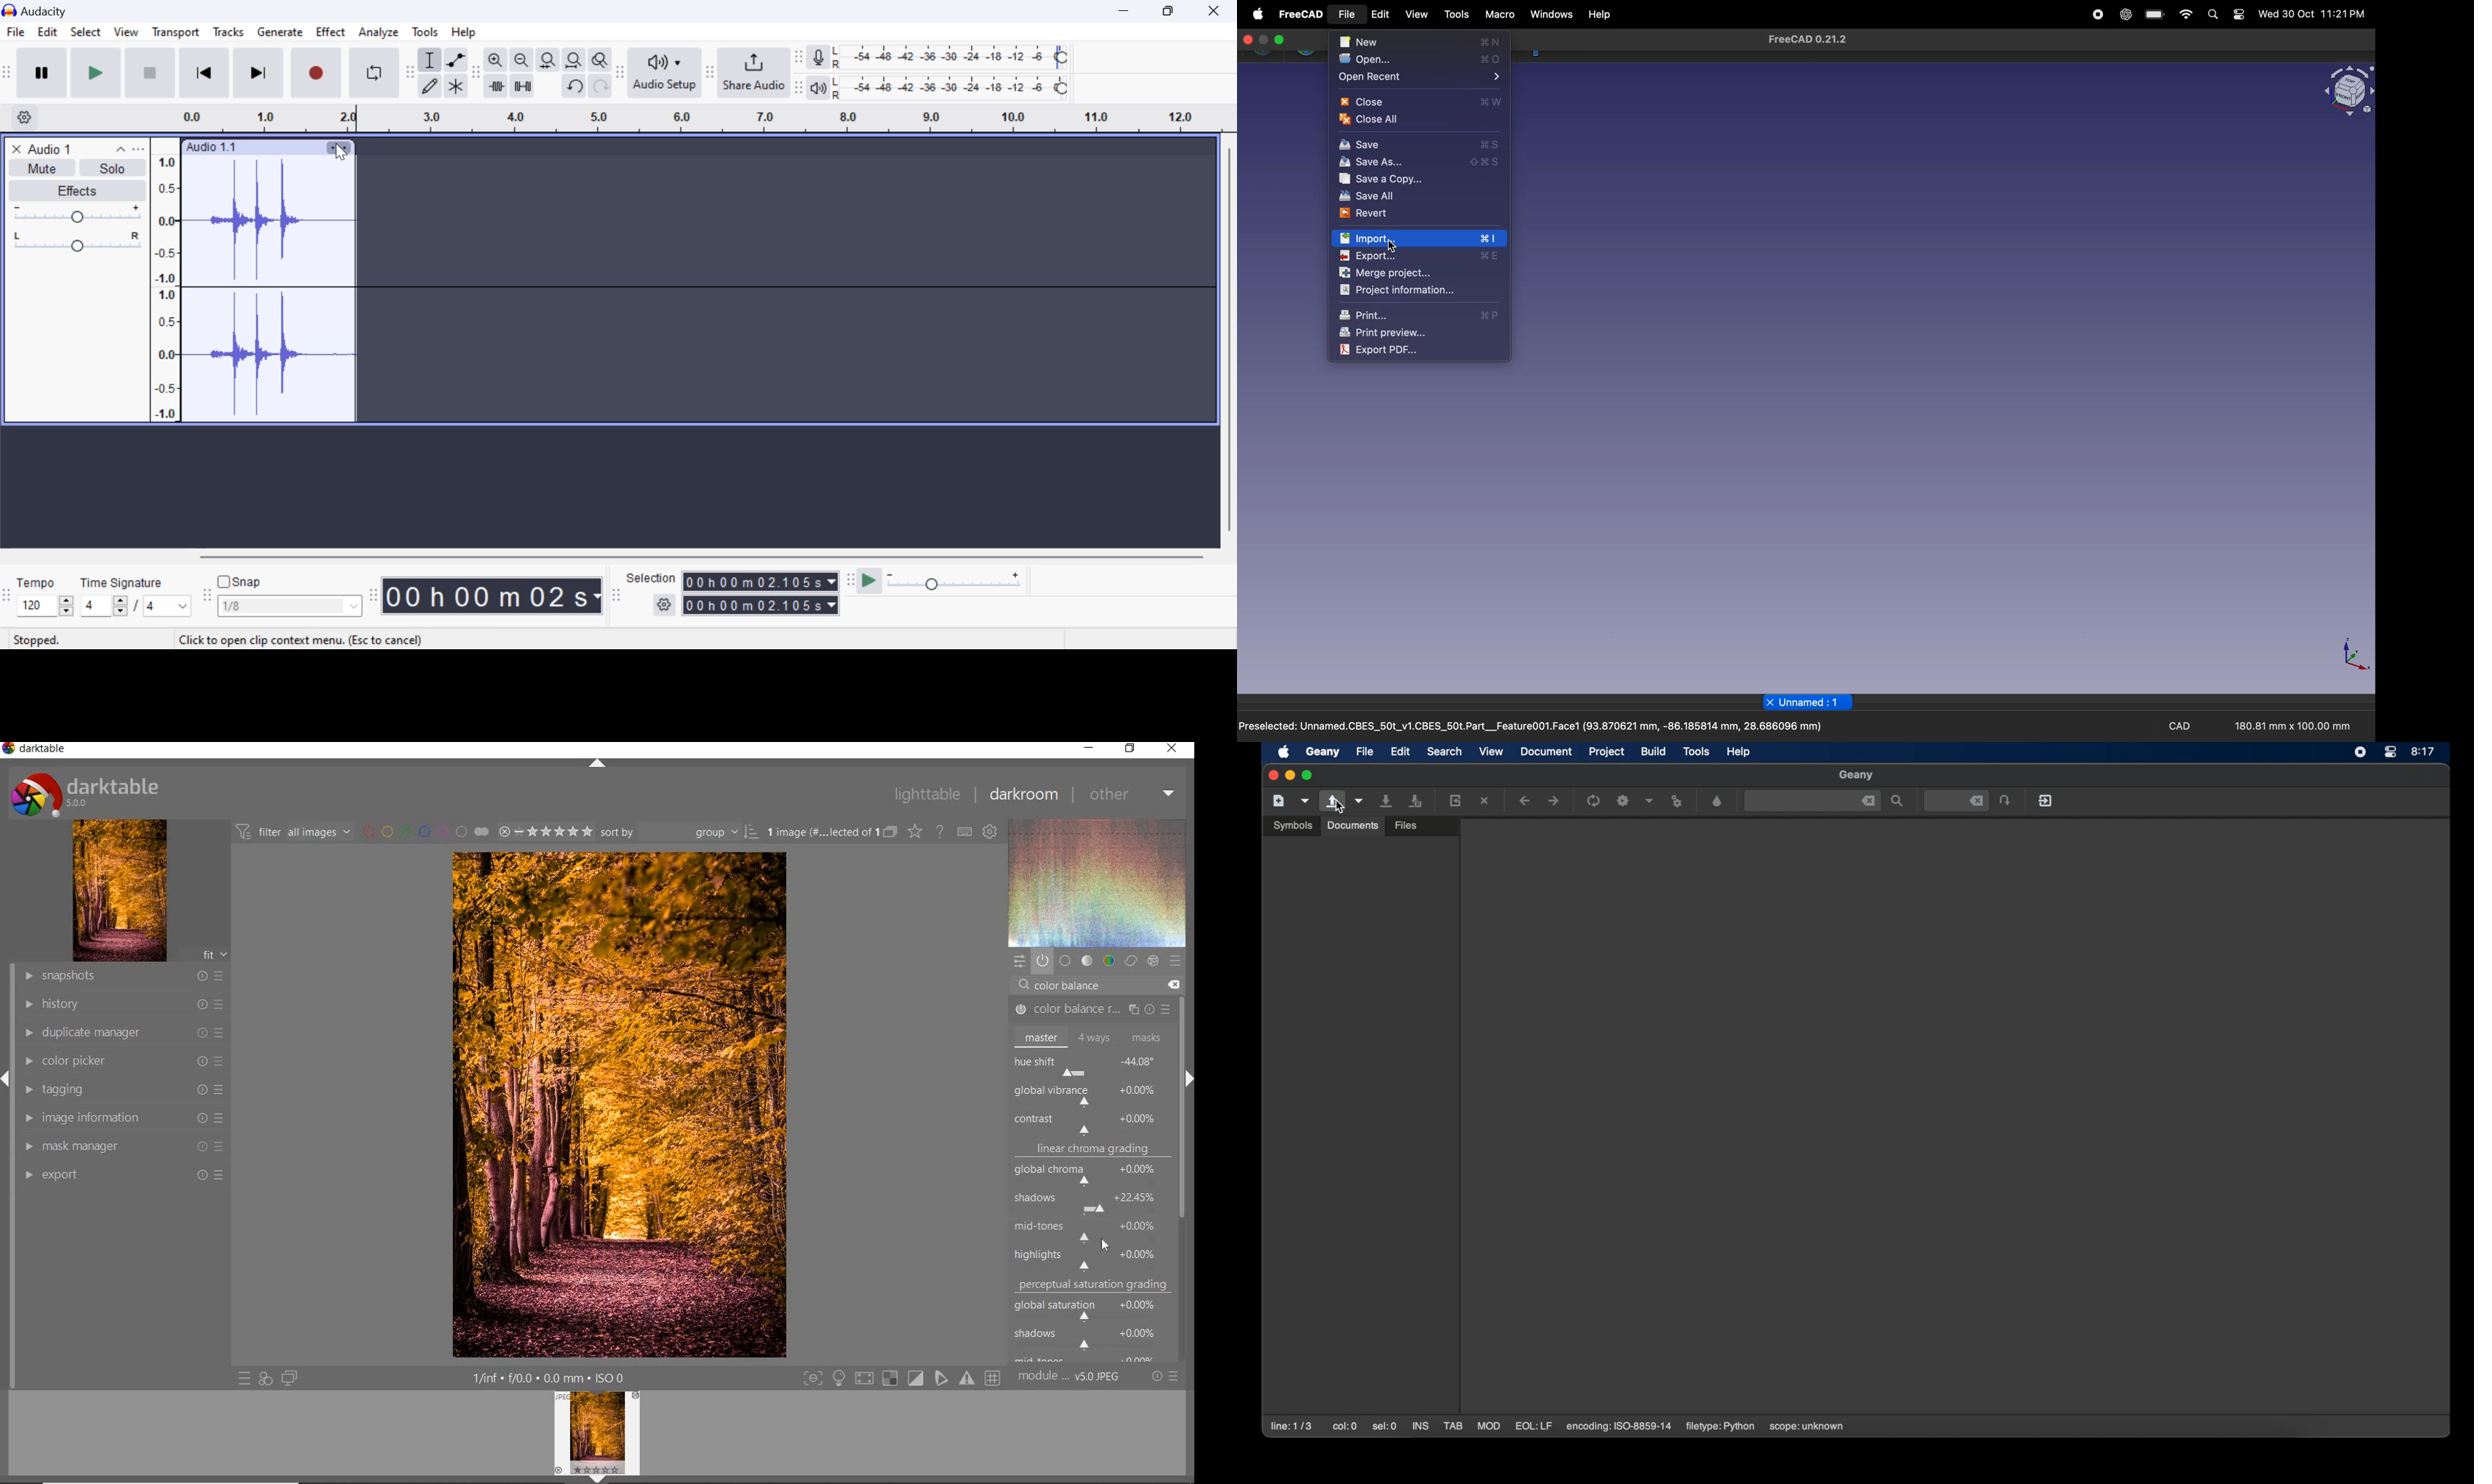  Describe the element at coordinates (314, 73) in the screenshot. I see `Record` at that location.